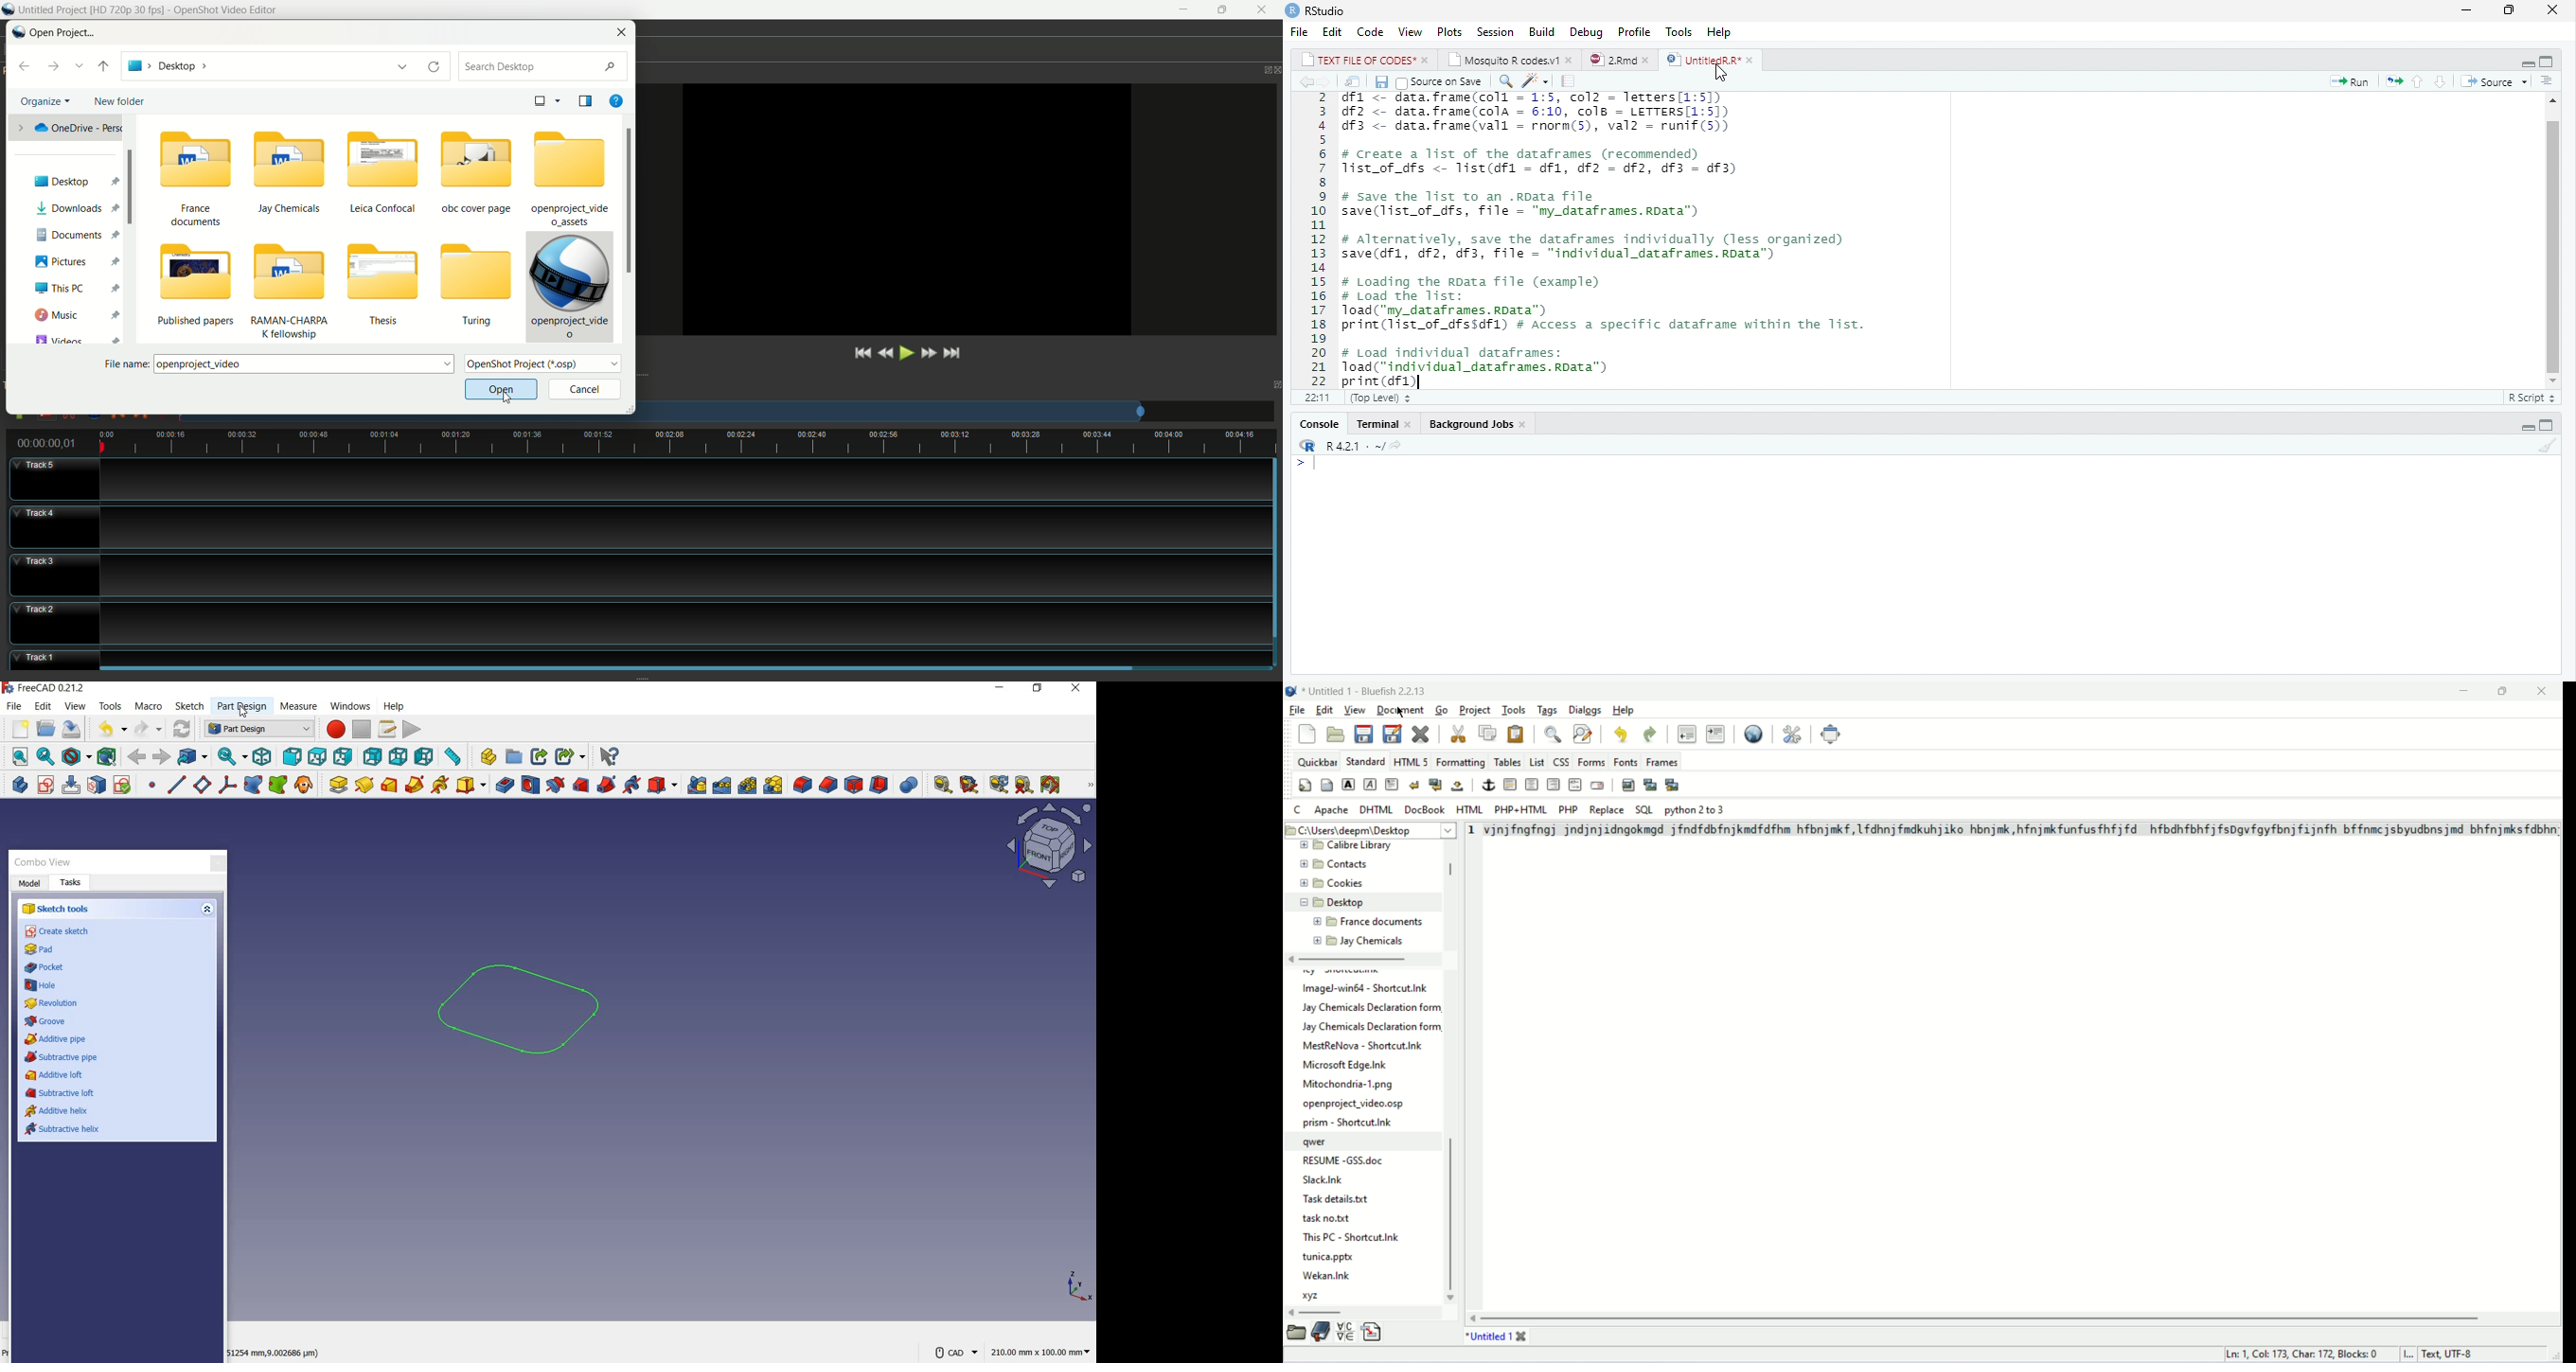 The image size is (2576, 1372). What do you see at coordinates (1570, 81) in the screenshot?
I see `Guidelines` at bounding box center [1570, 81].